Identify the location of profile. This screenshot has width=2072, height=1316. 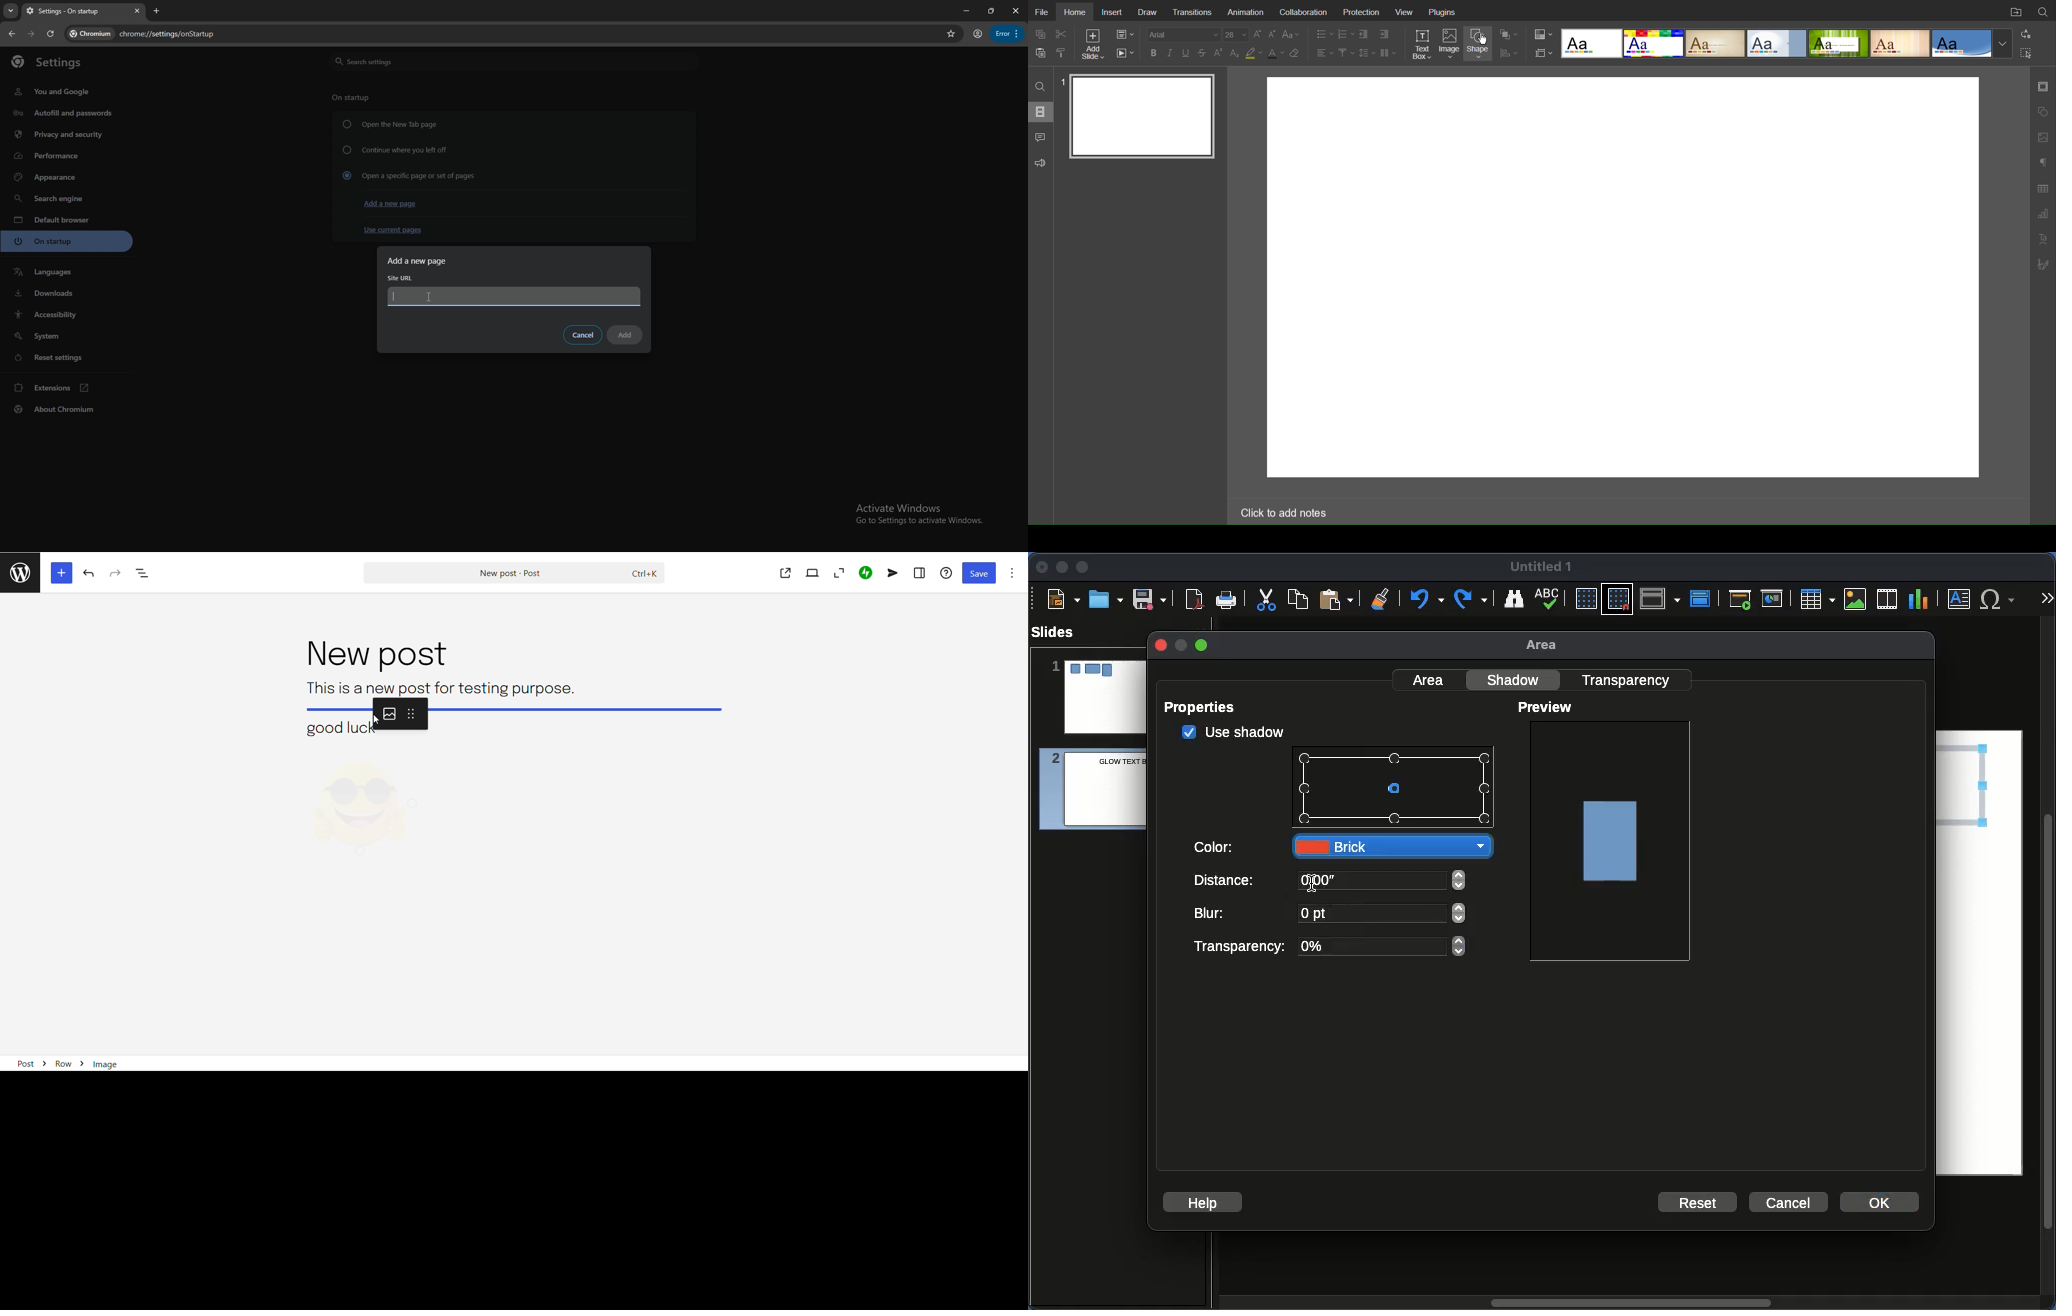
(977, 35).